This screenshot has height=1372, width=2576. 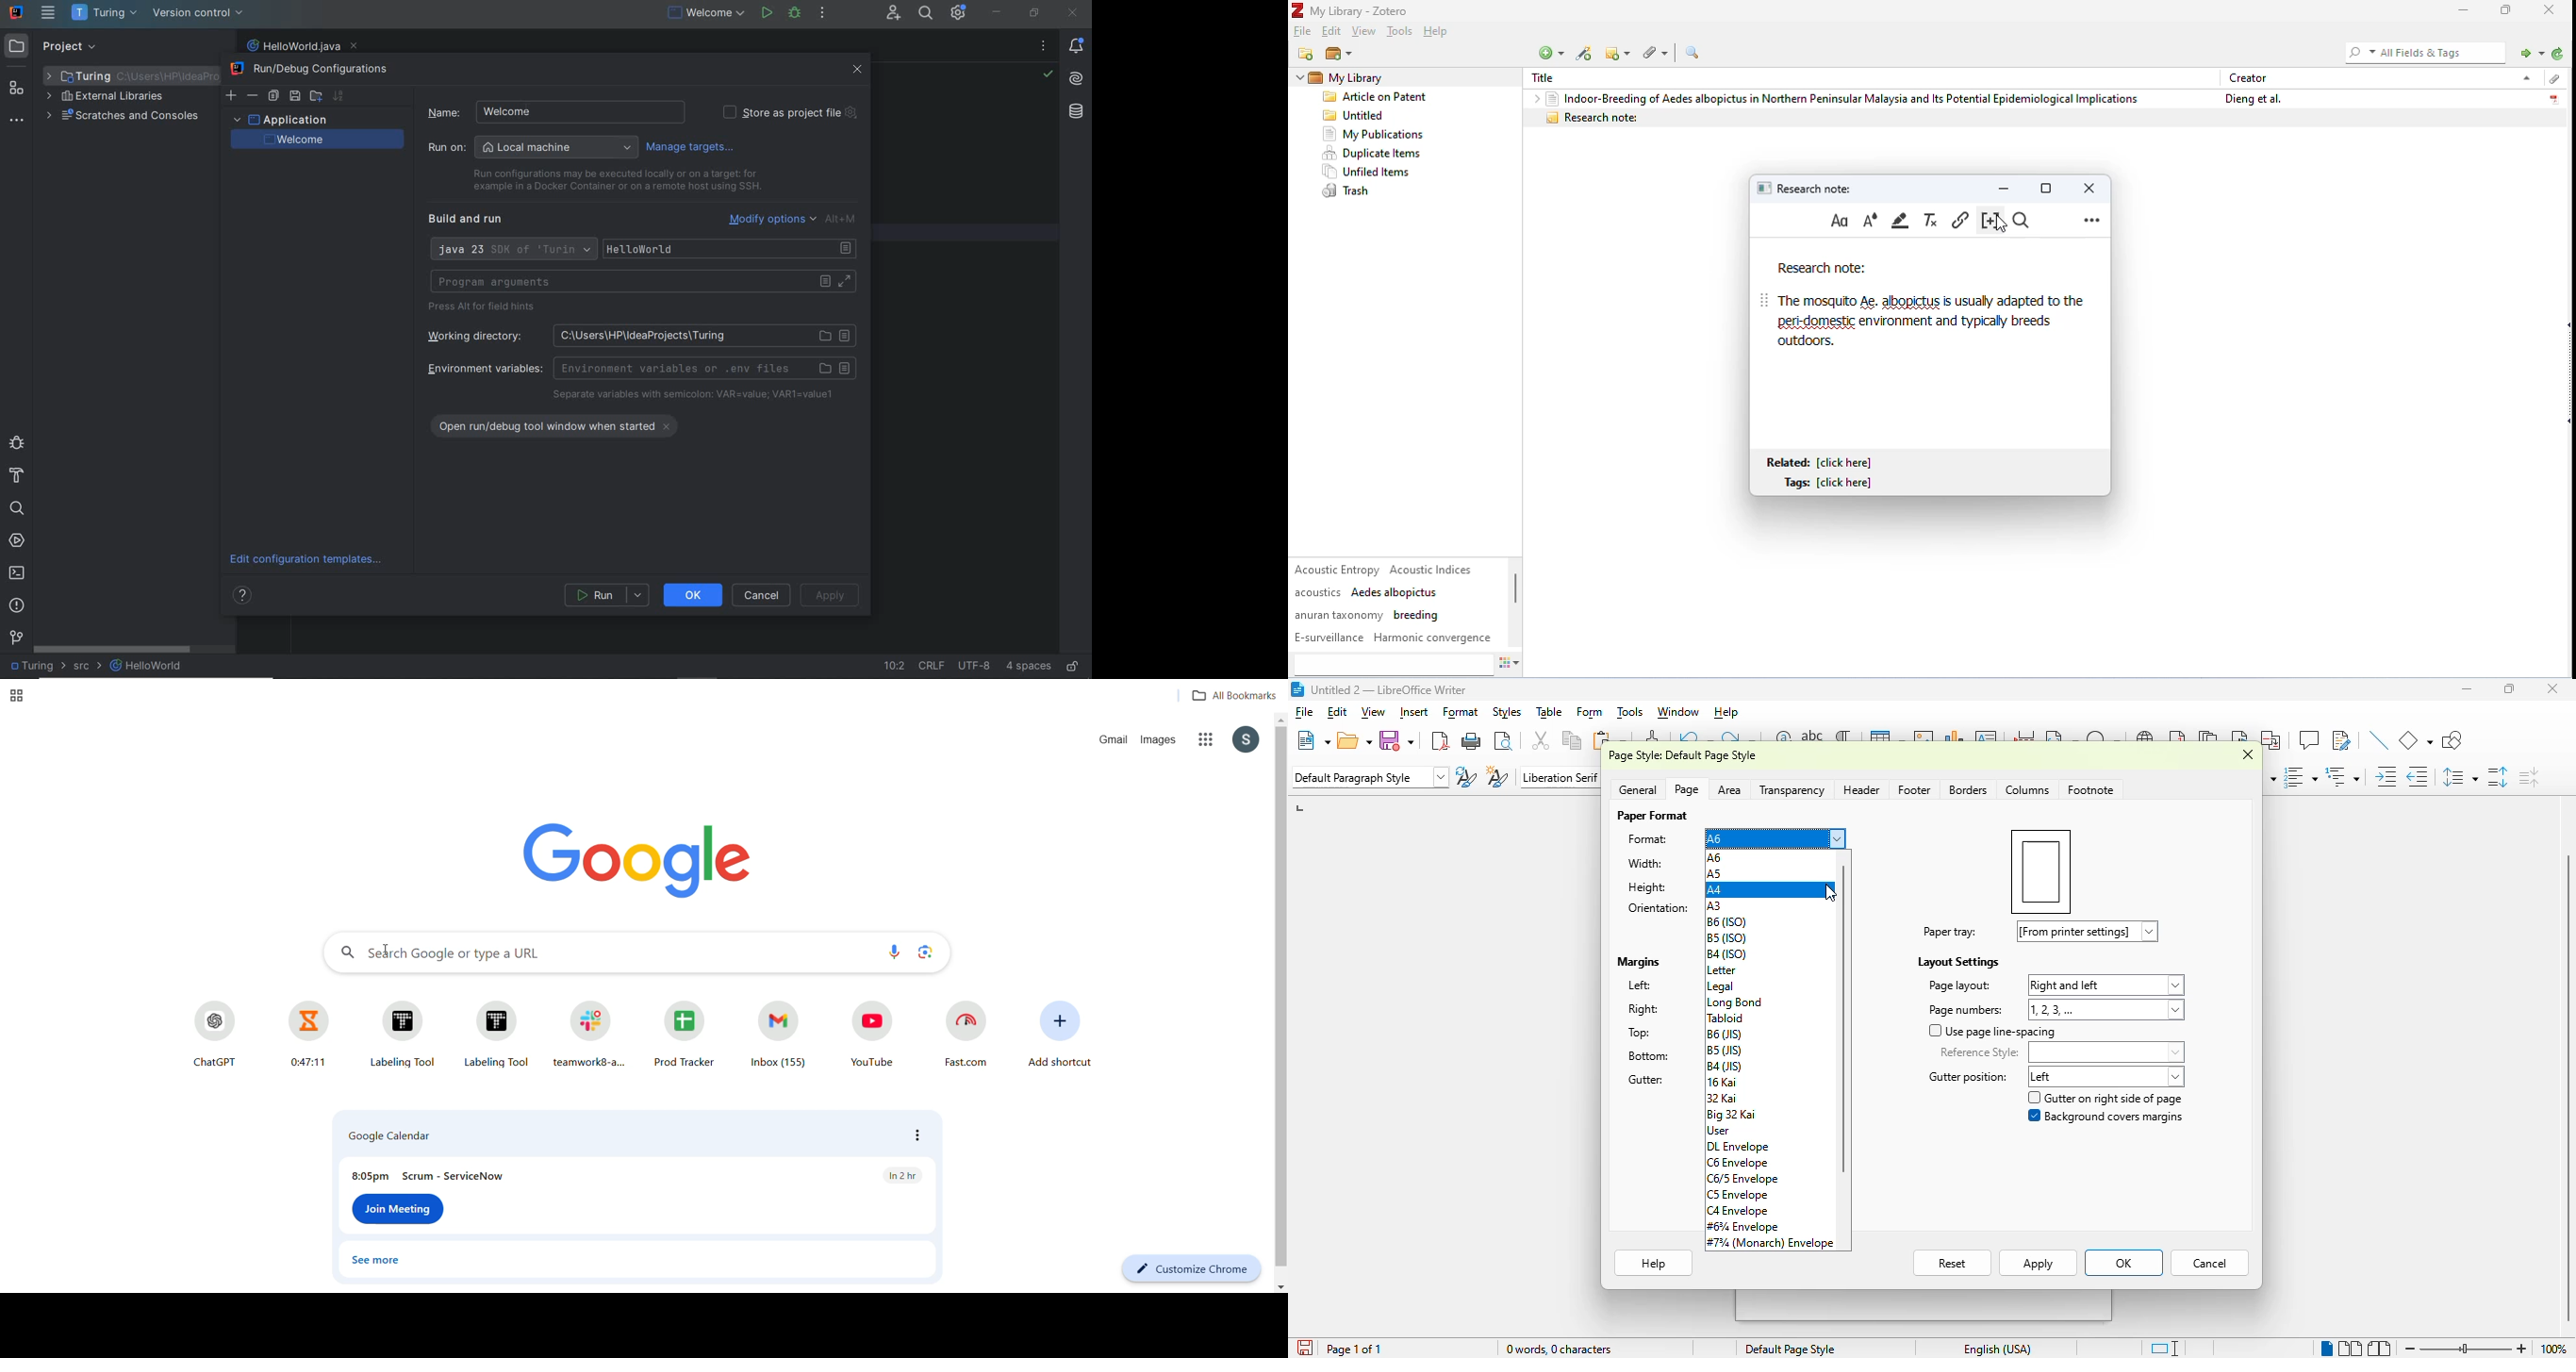 What do you see at coordinates (295, 96) in the screenshot?
I see `SAVE CONFIGURATION` at bounding box center [295, 96].